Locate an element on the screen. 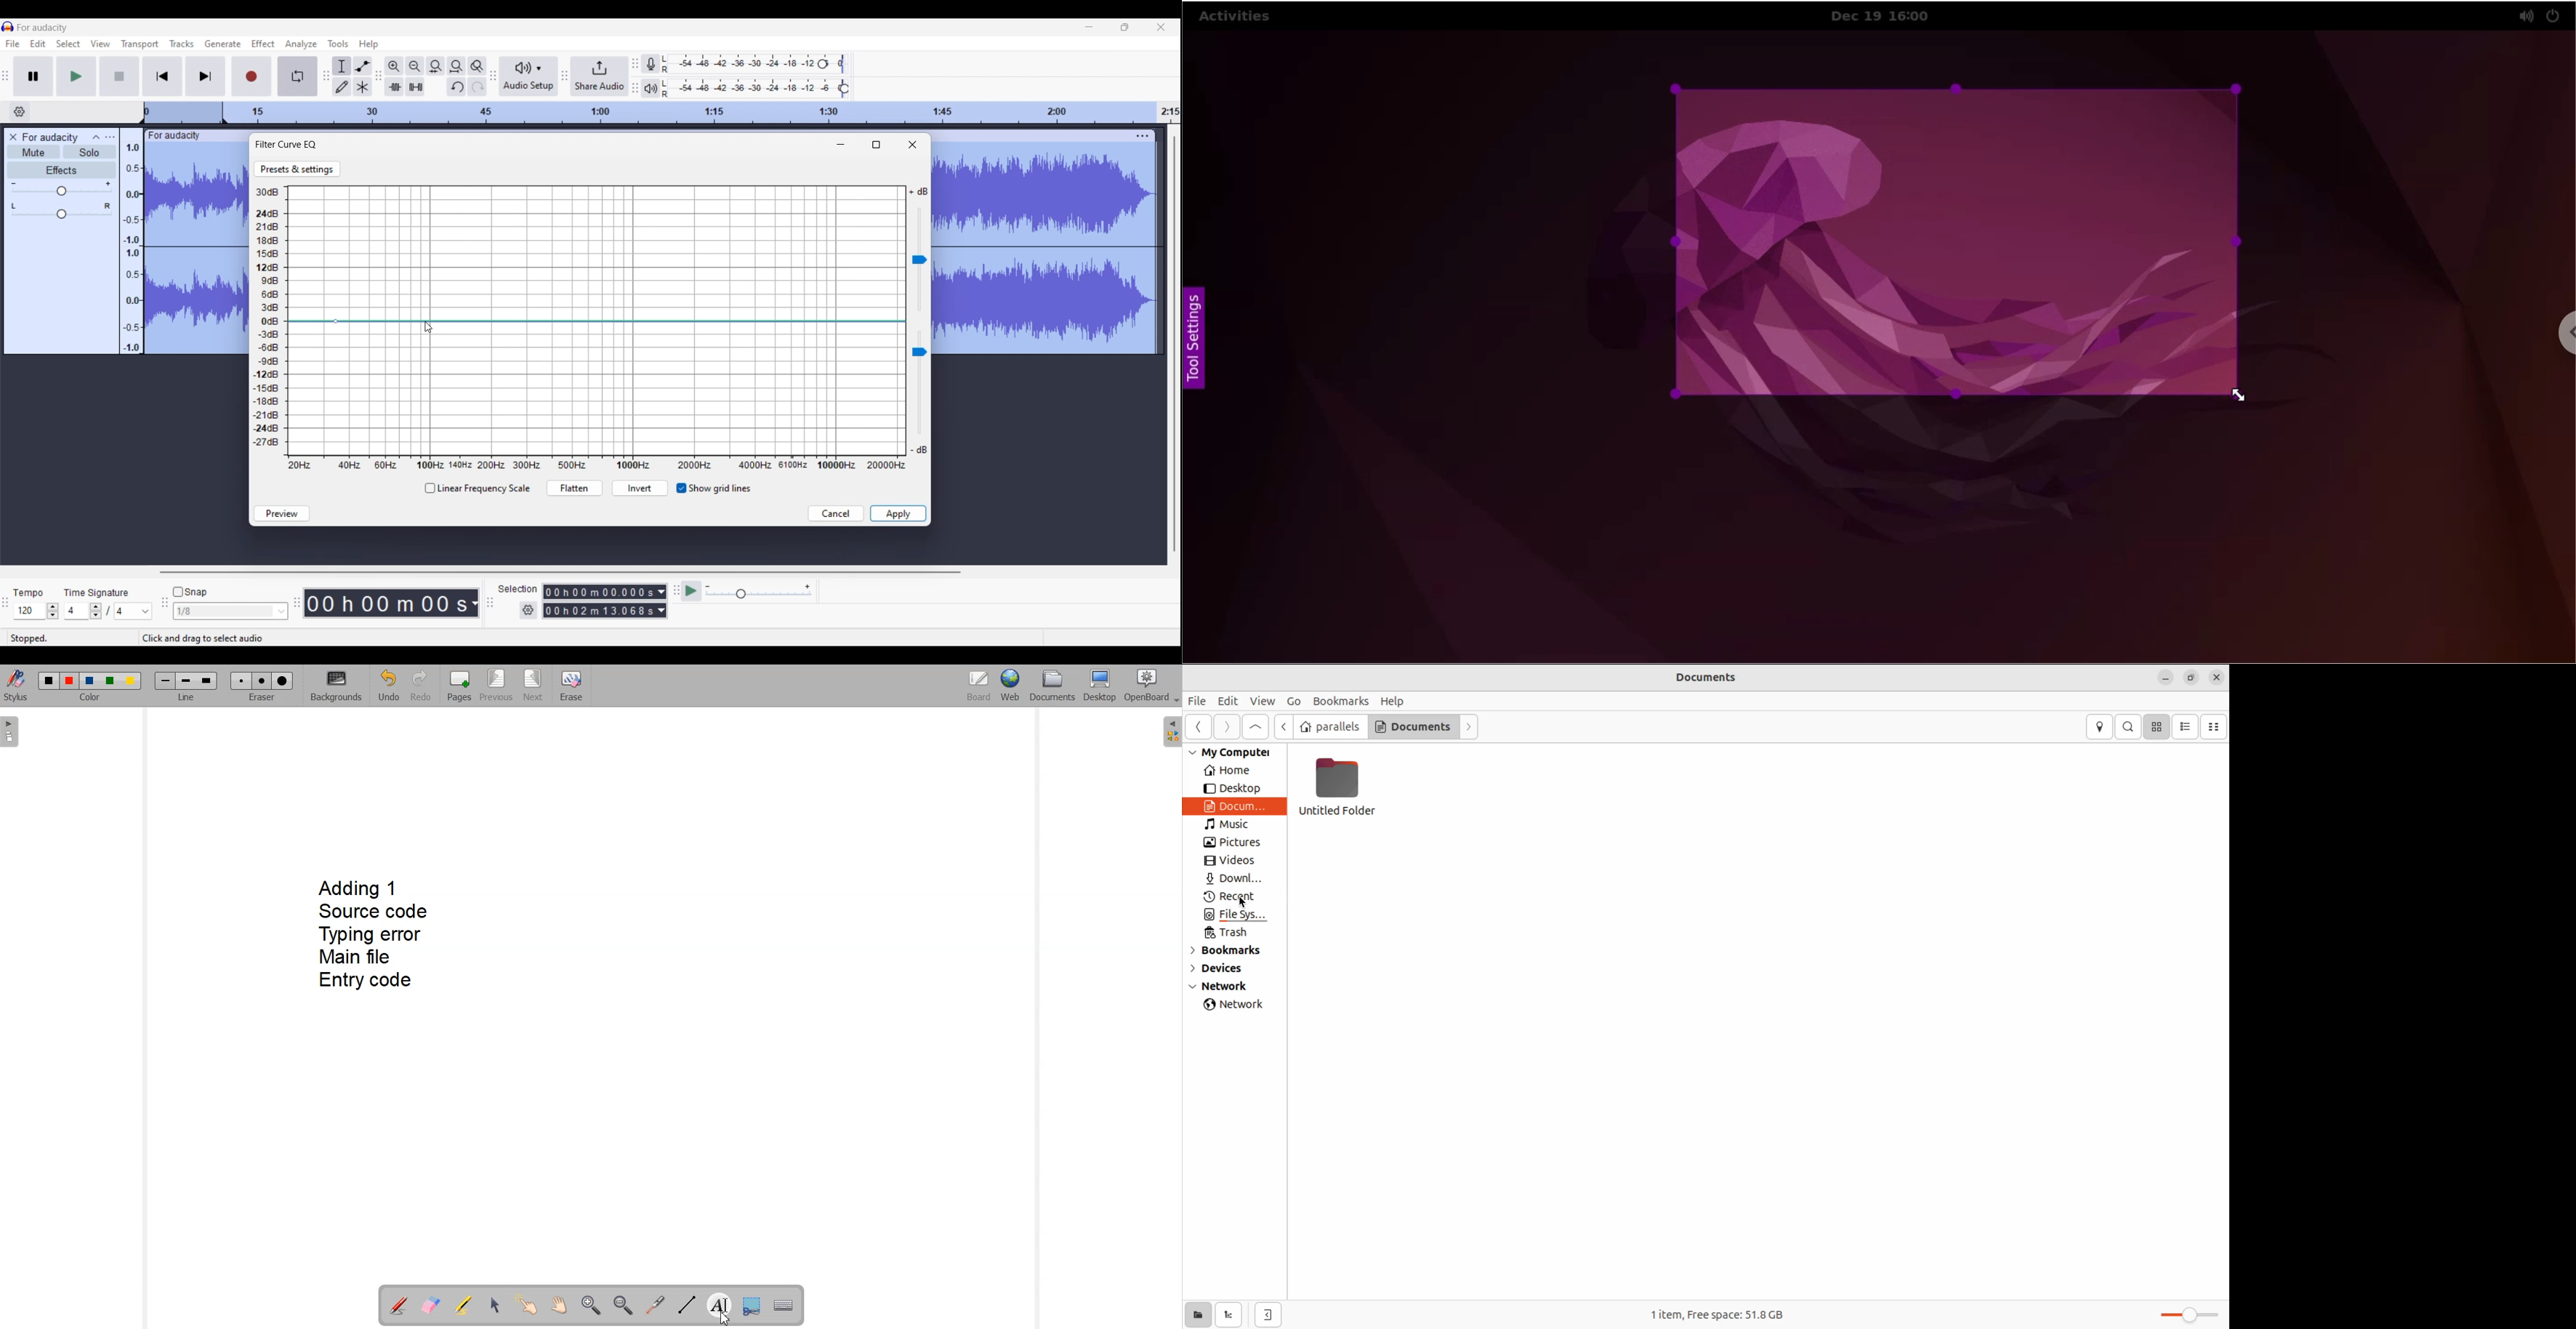 This screenshot has width=2576, height=1344. Stop is located at coordinates (119, 76).